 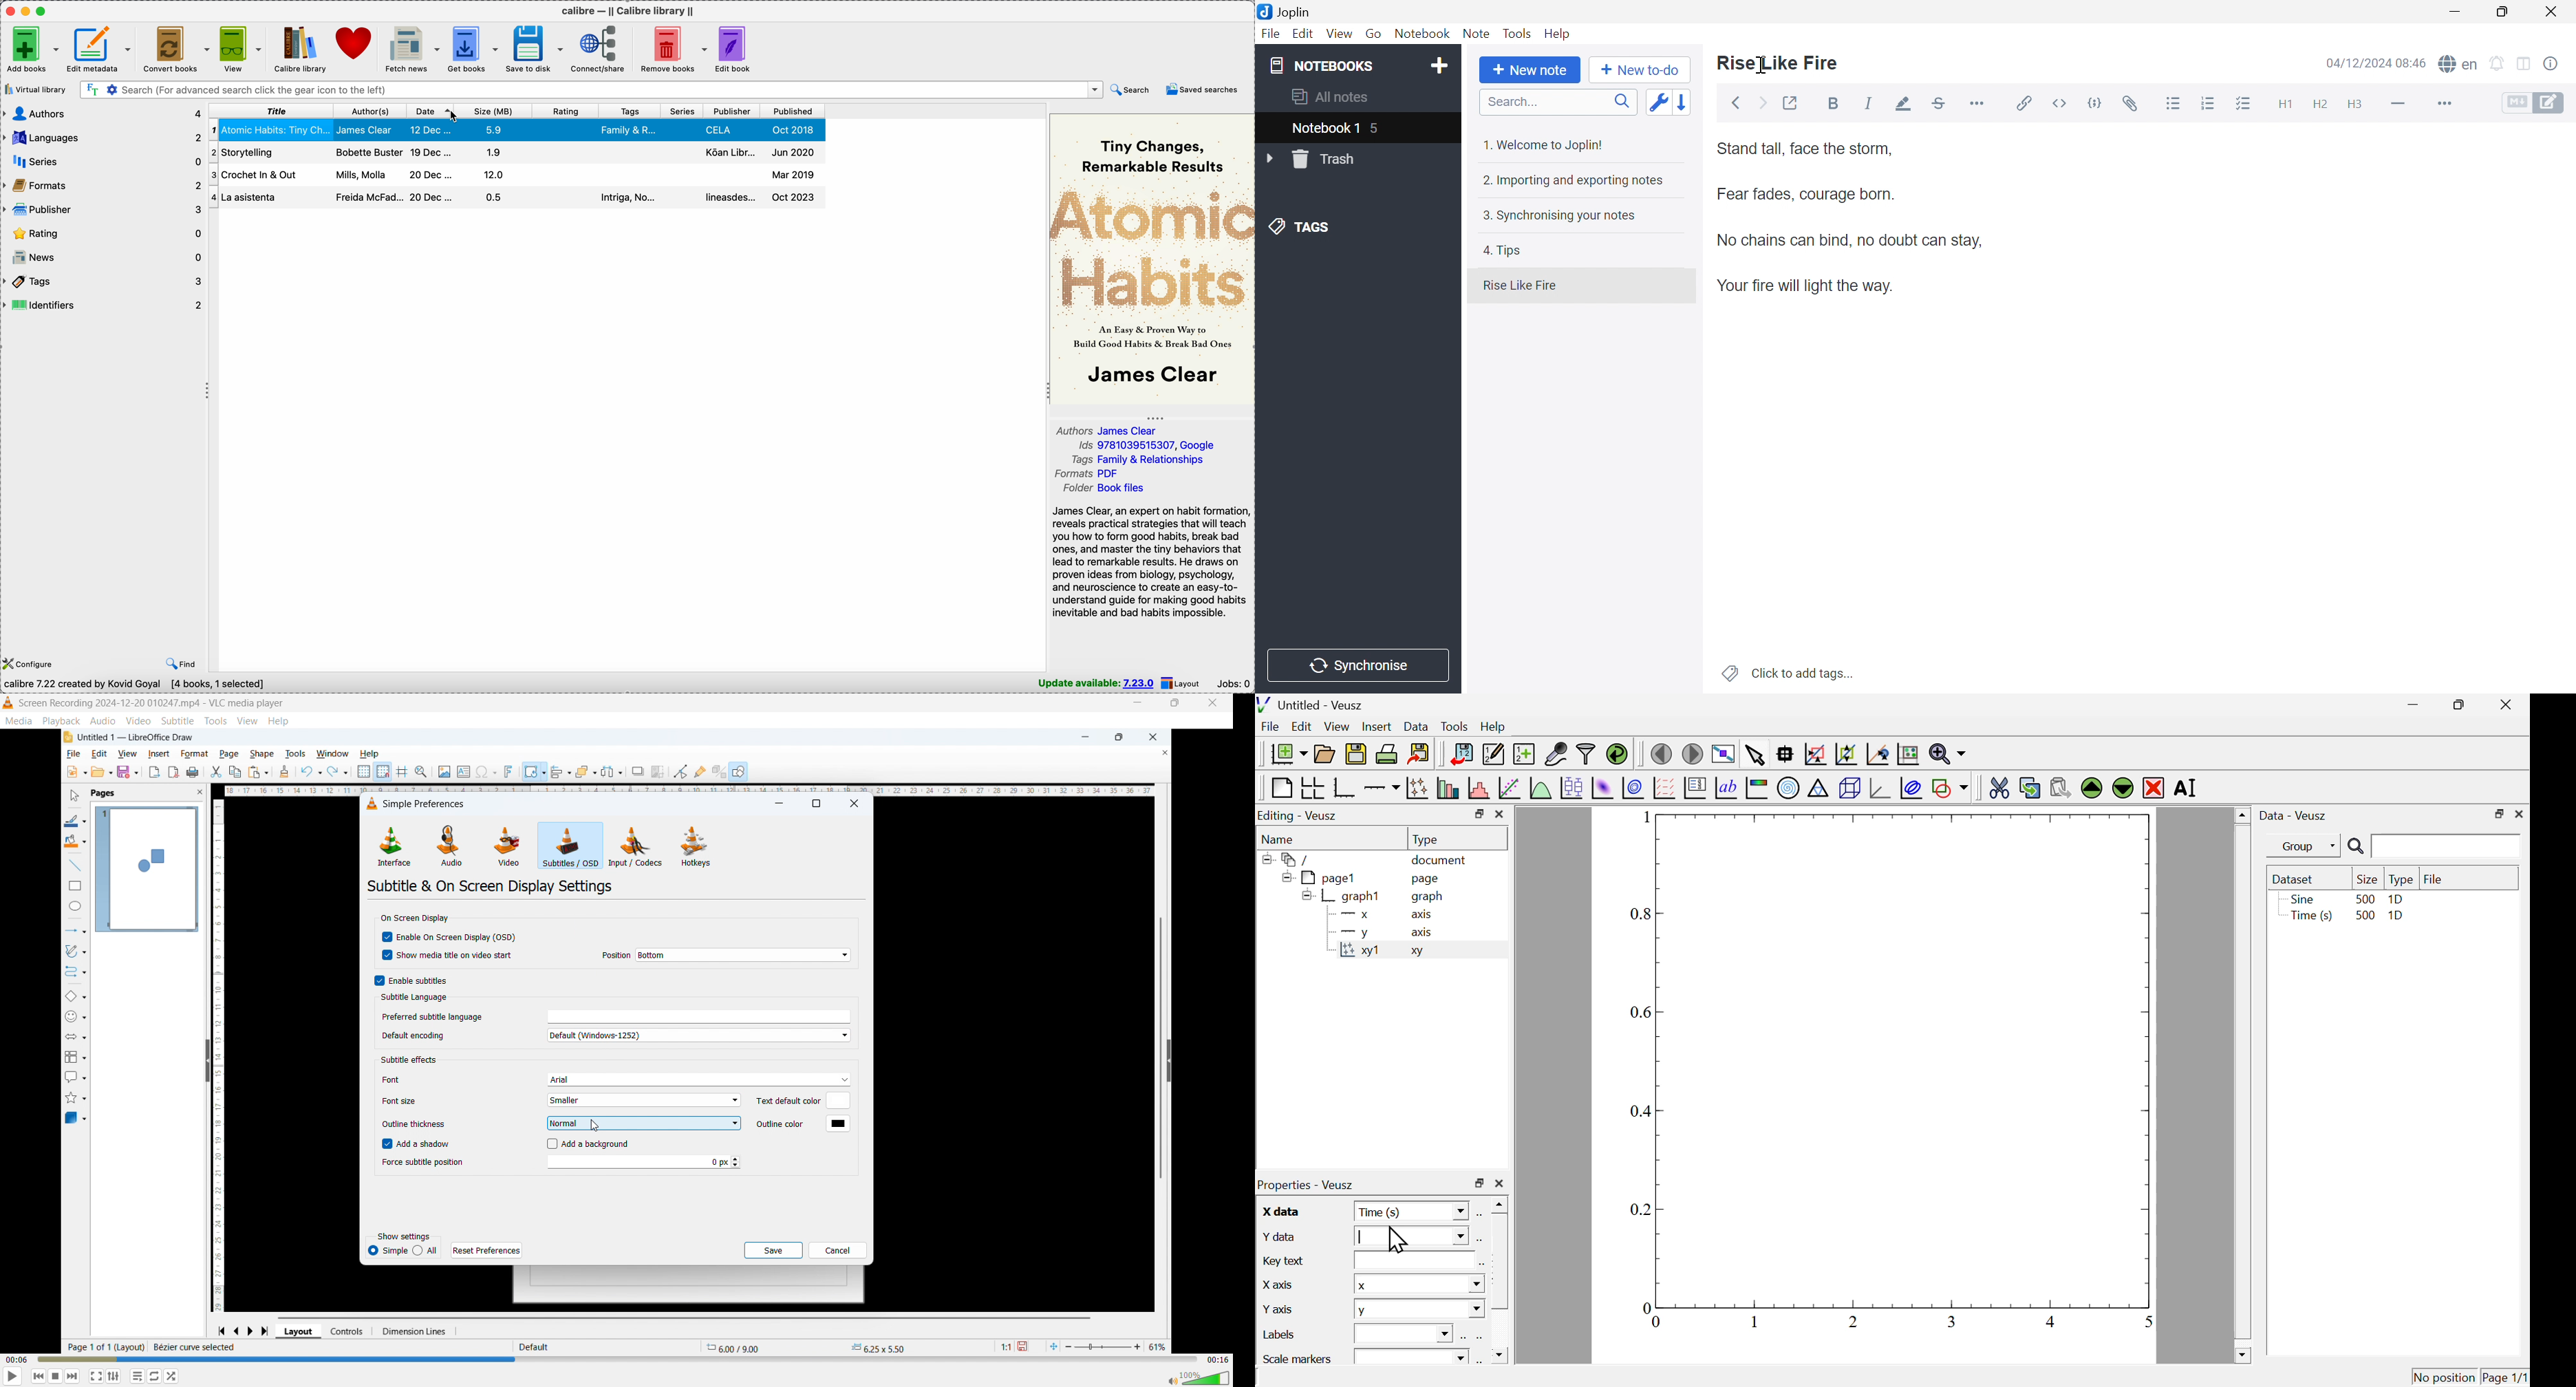 I want to click on cursor, so click(x=1419, y=737).